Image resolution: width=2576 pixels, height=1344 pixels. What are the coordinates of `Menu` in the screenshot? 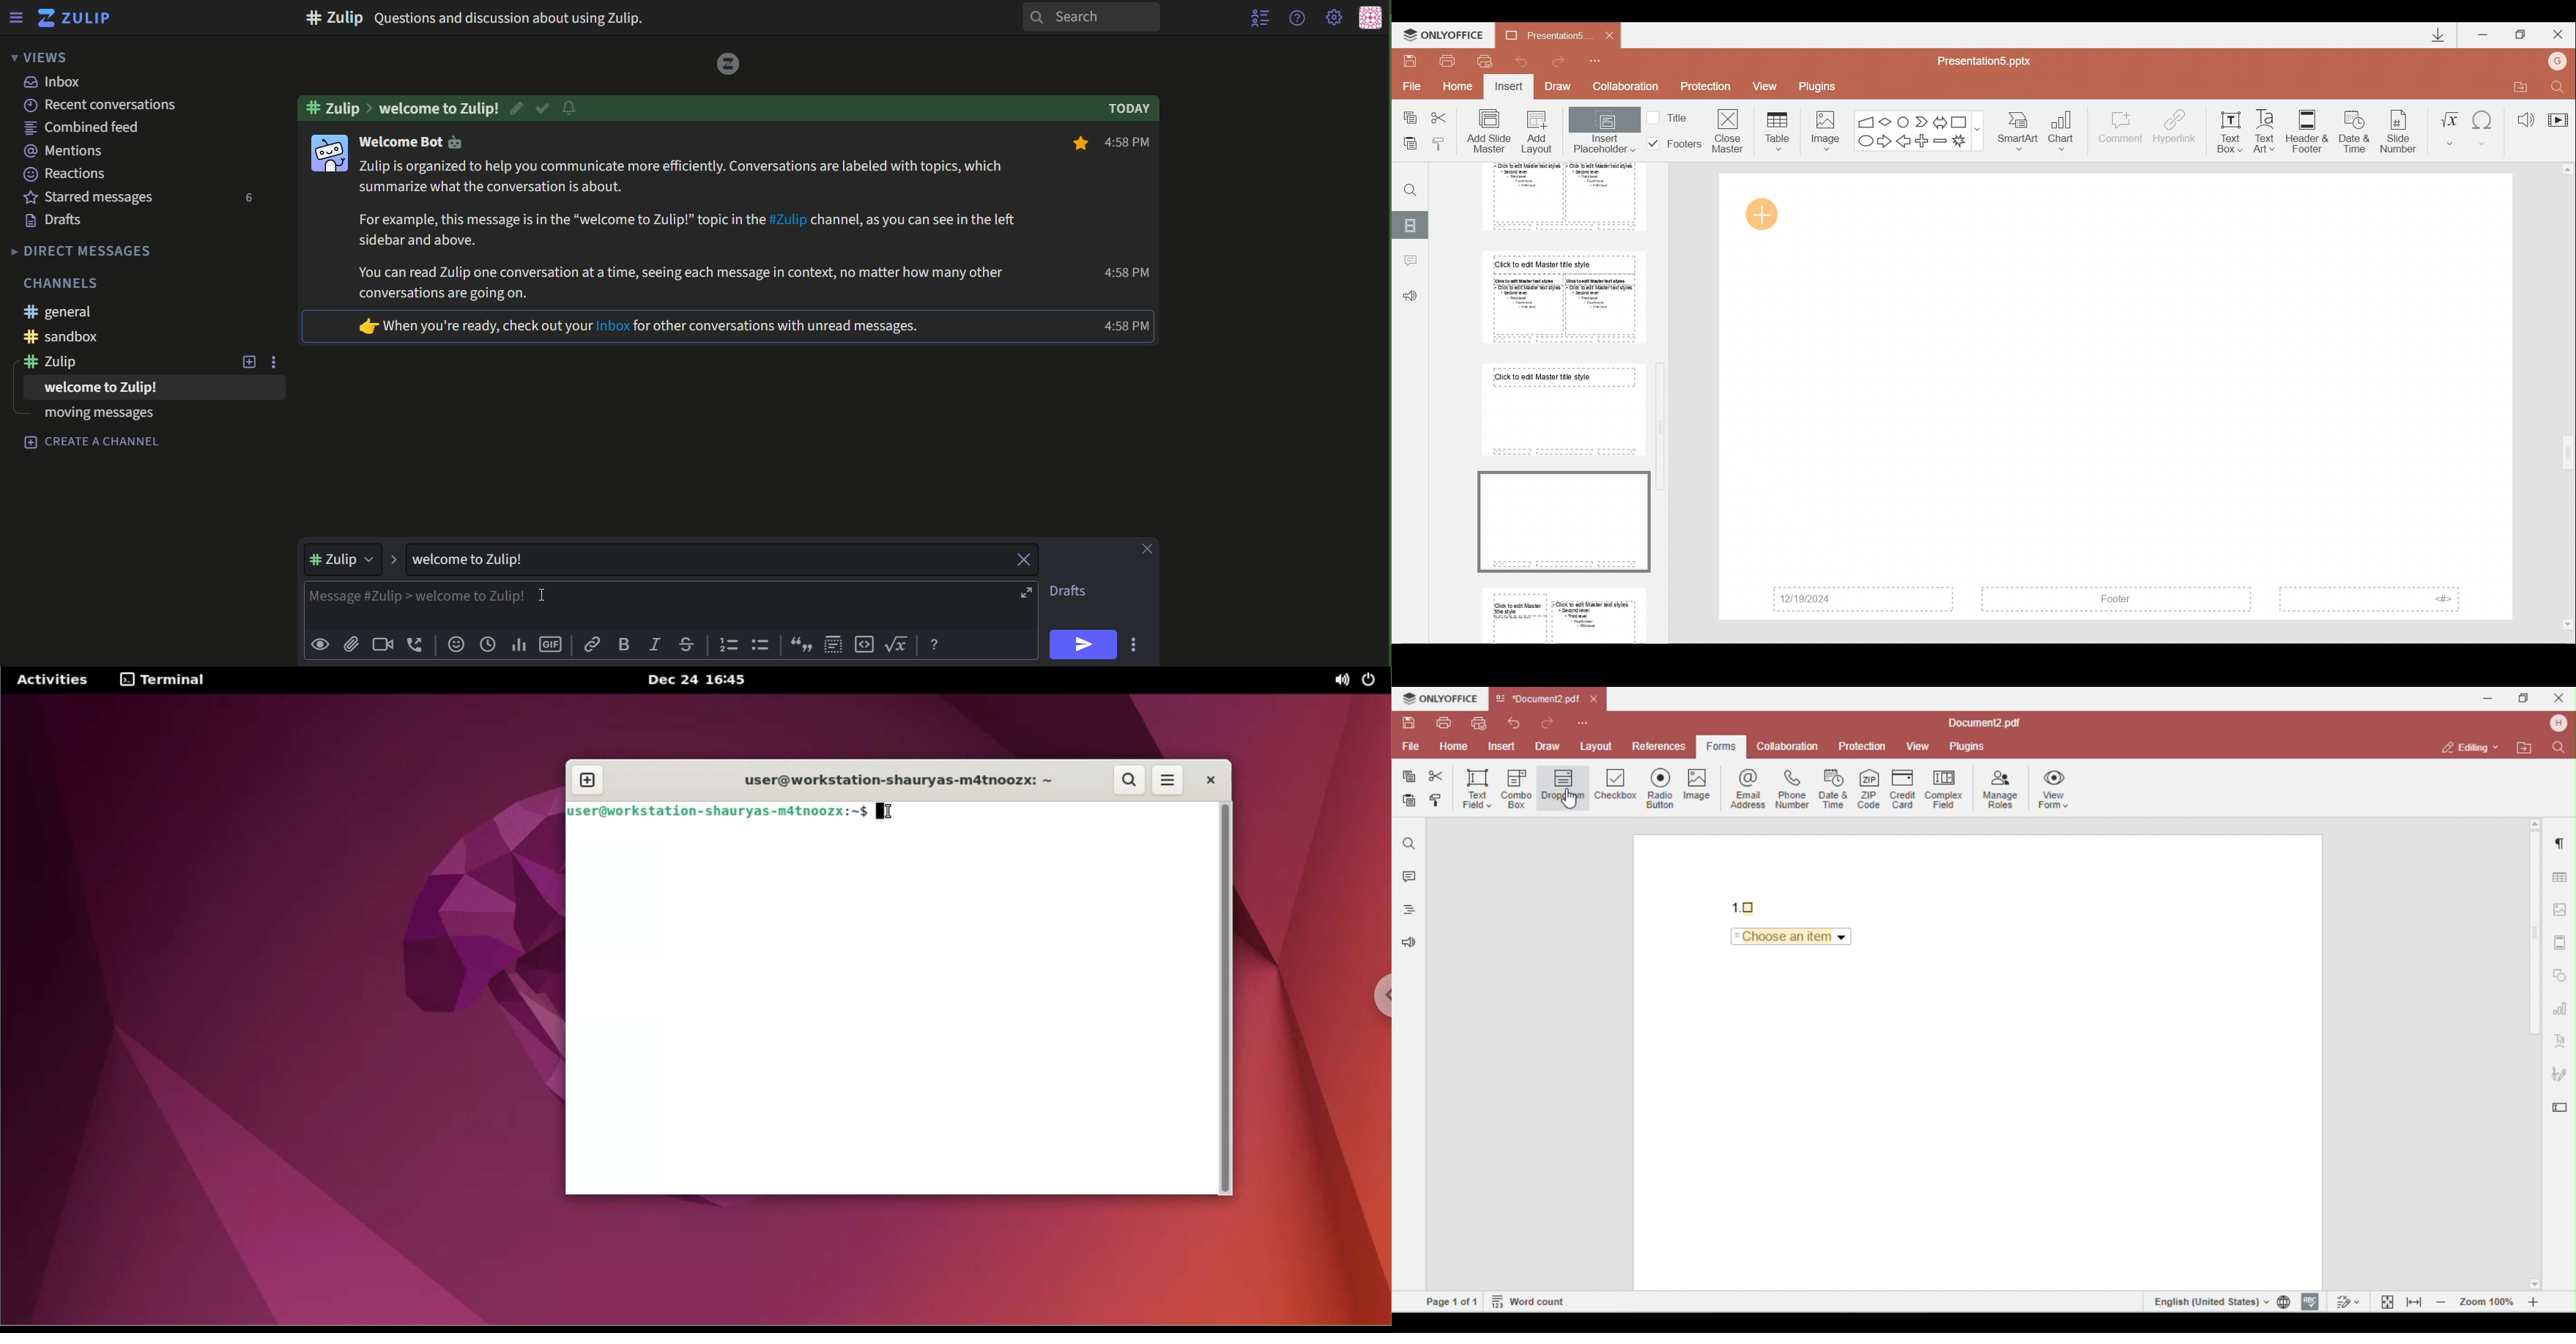 It's located at (15, 17).